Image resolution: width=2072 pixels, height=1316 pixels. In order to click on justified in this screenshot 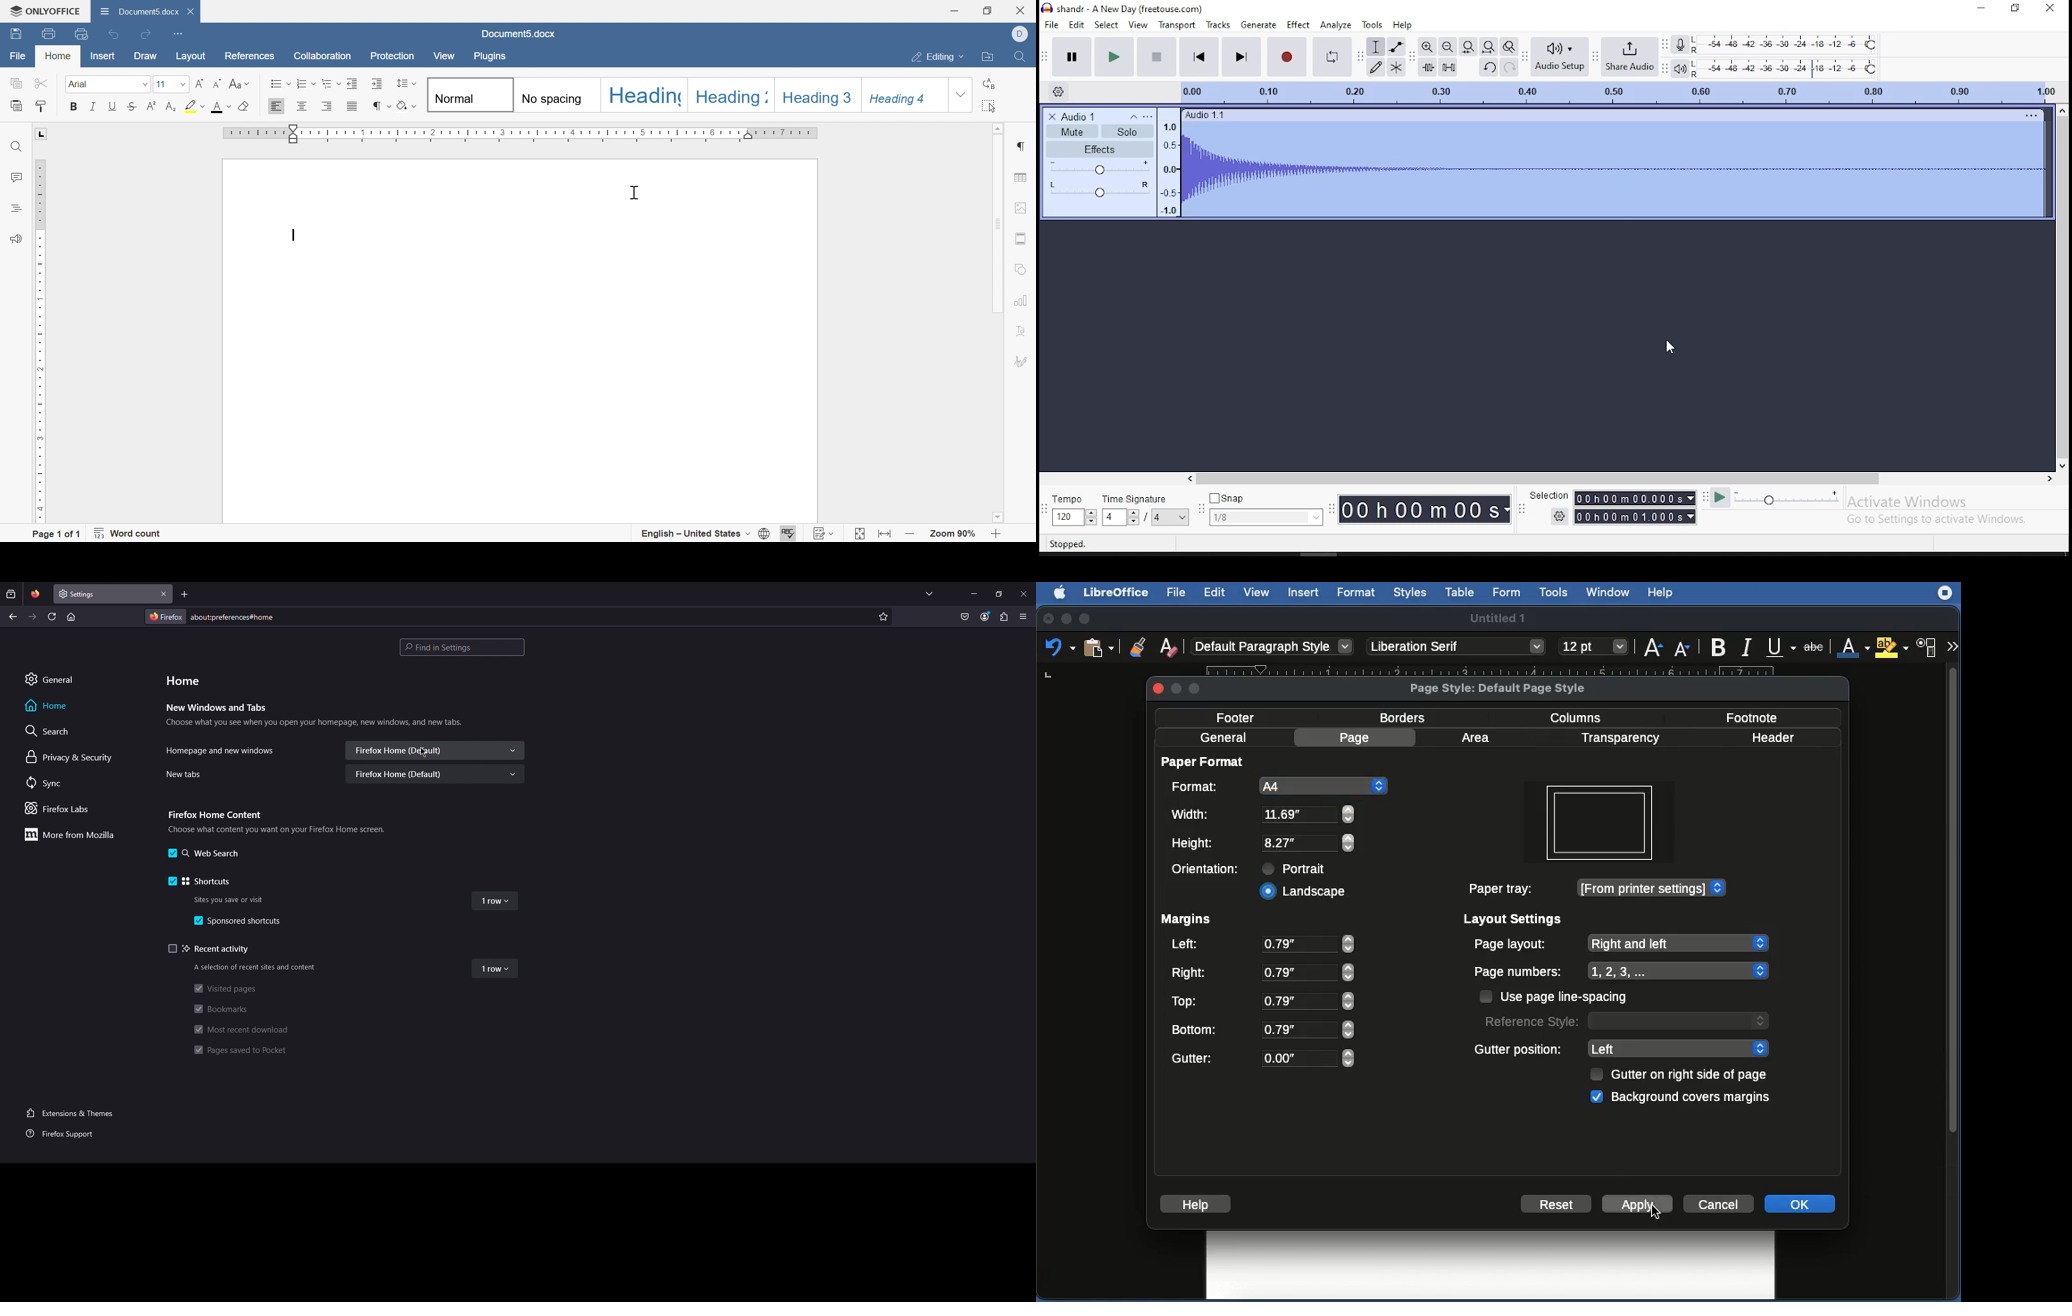, I will do `click(352, 106)`.